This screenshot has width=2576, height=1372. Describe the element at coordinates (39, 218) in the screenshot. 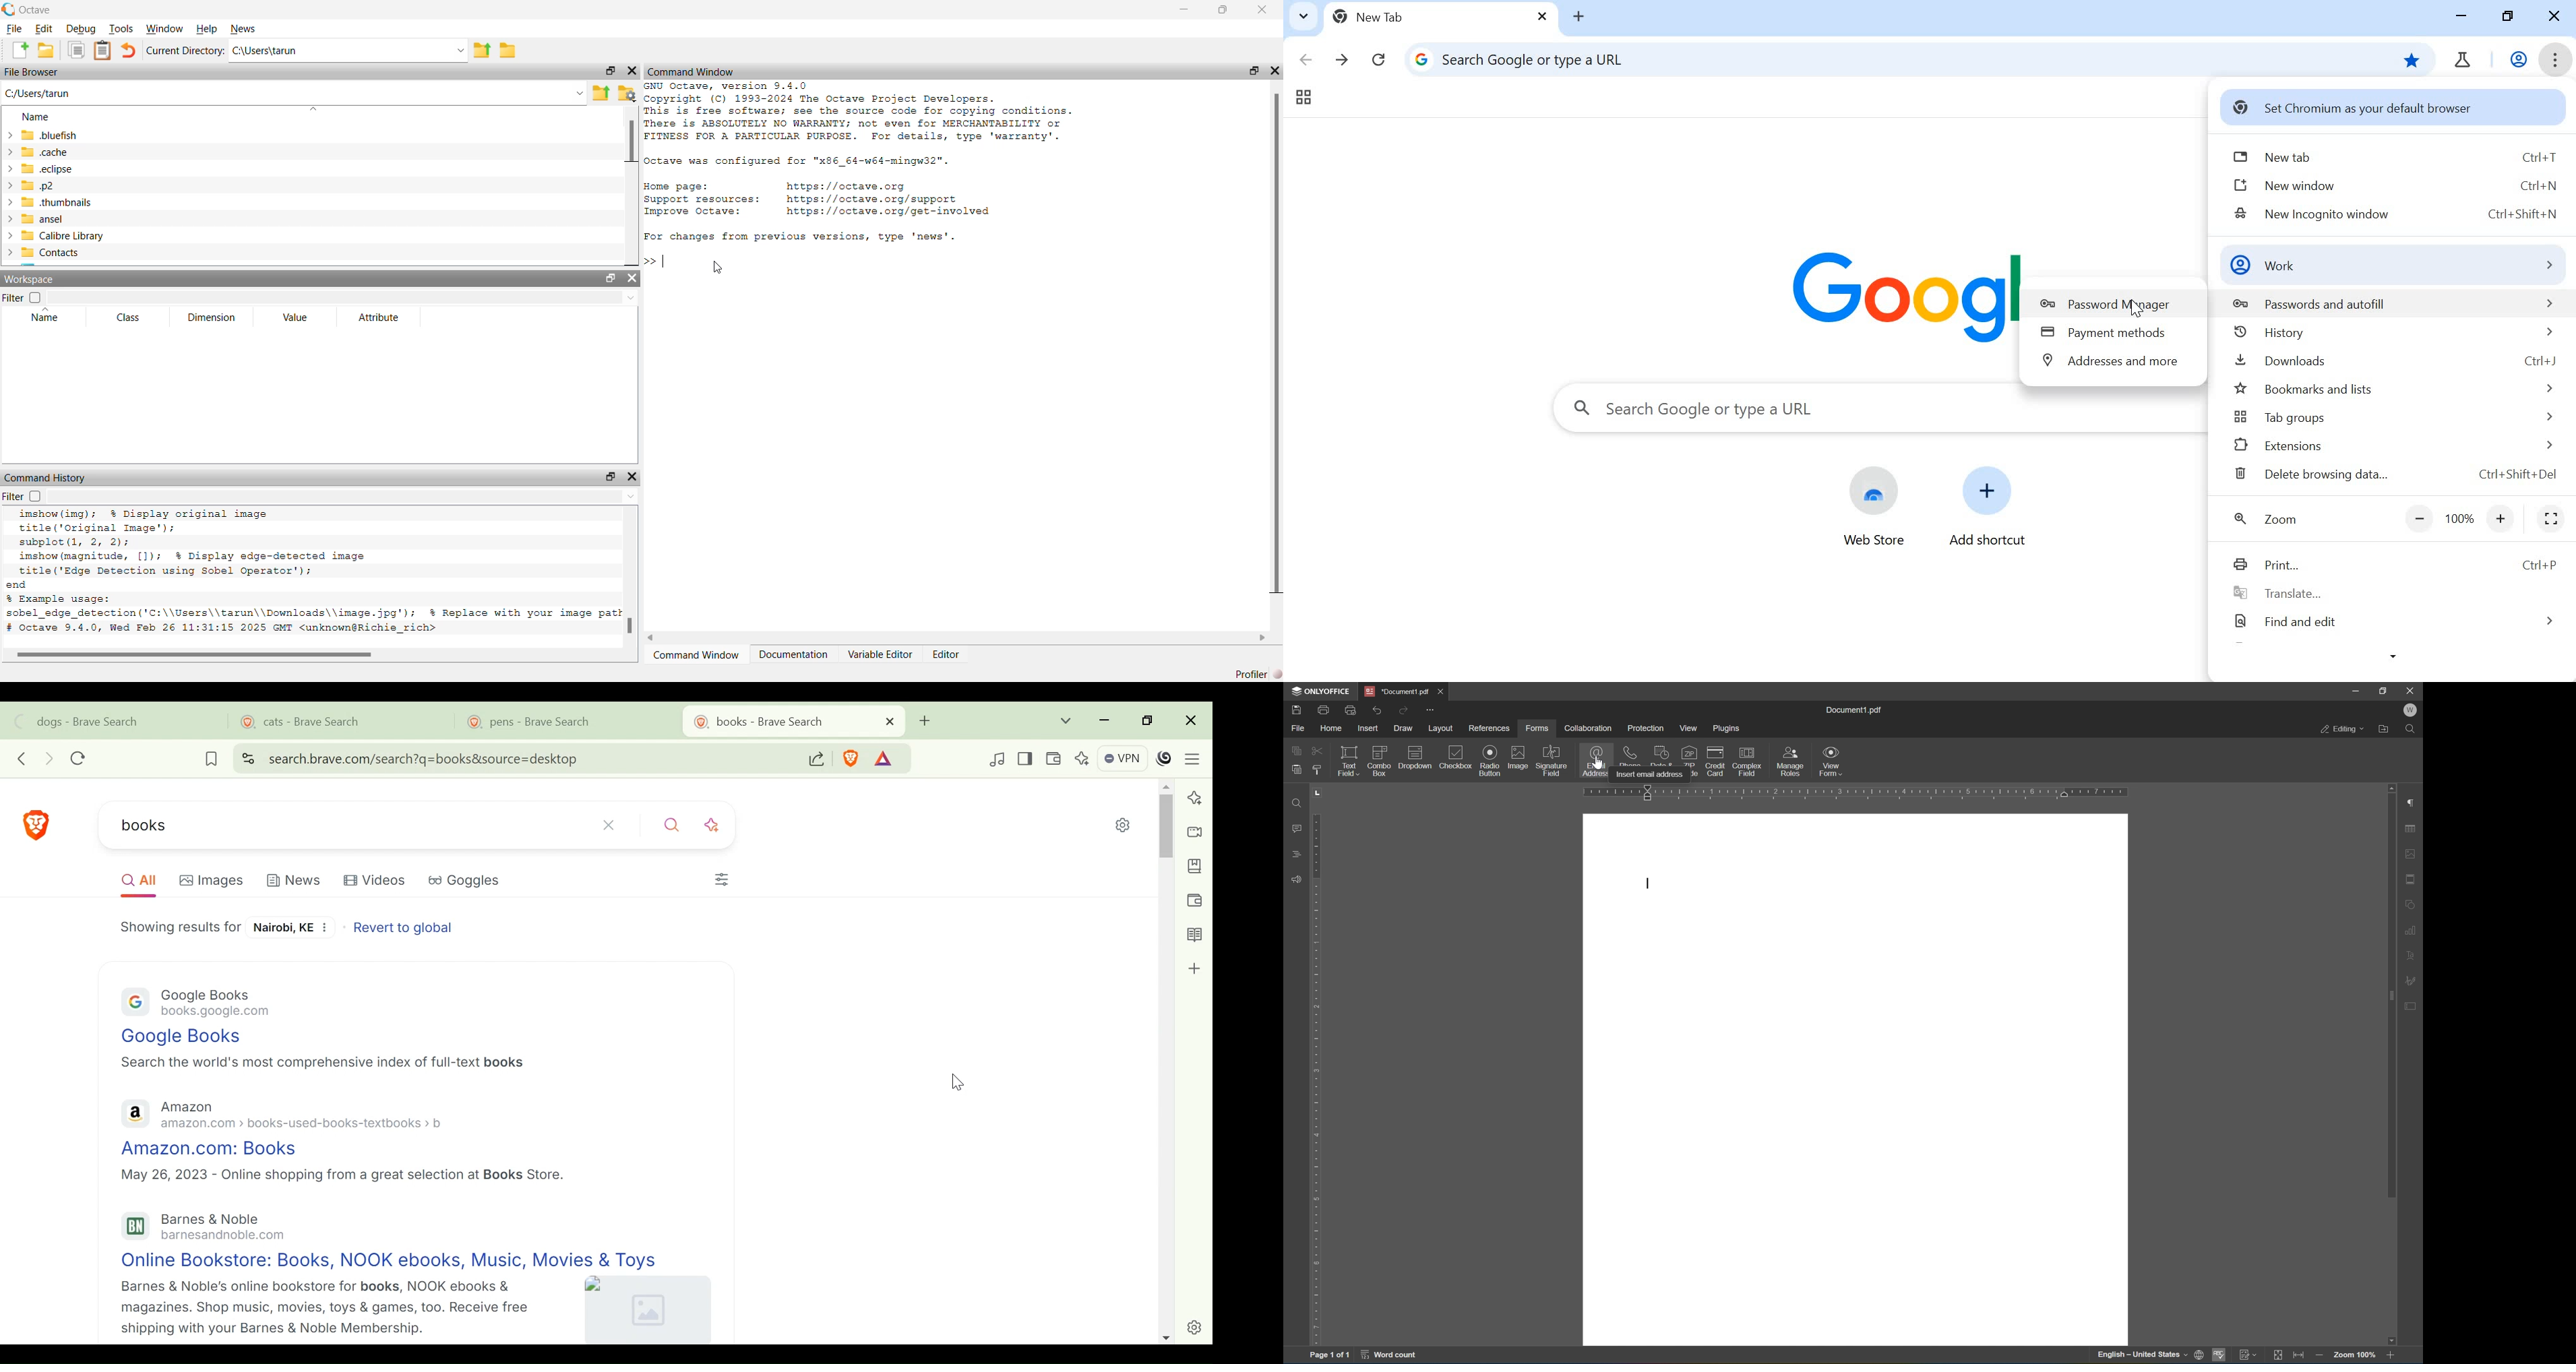

I see ` ansel` at that location.